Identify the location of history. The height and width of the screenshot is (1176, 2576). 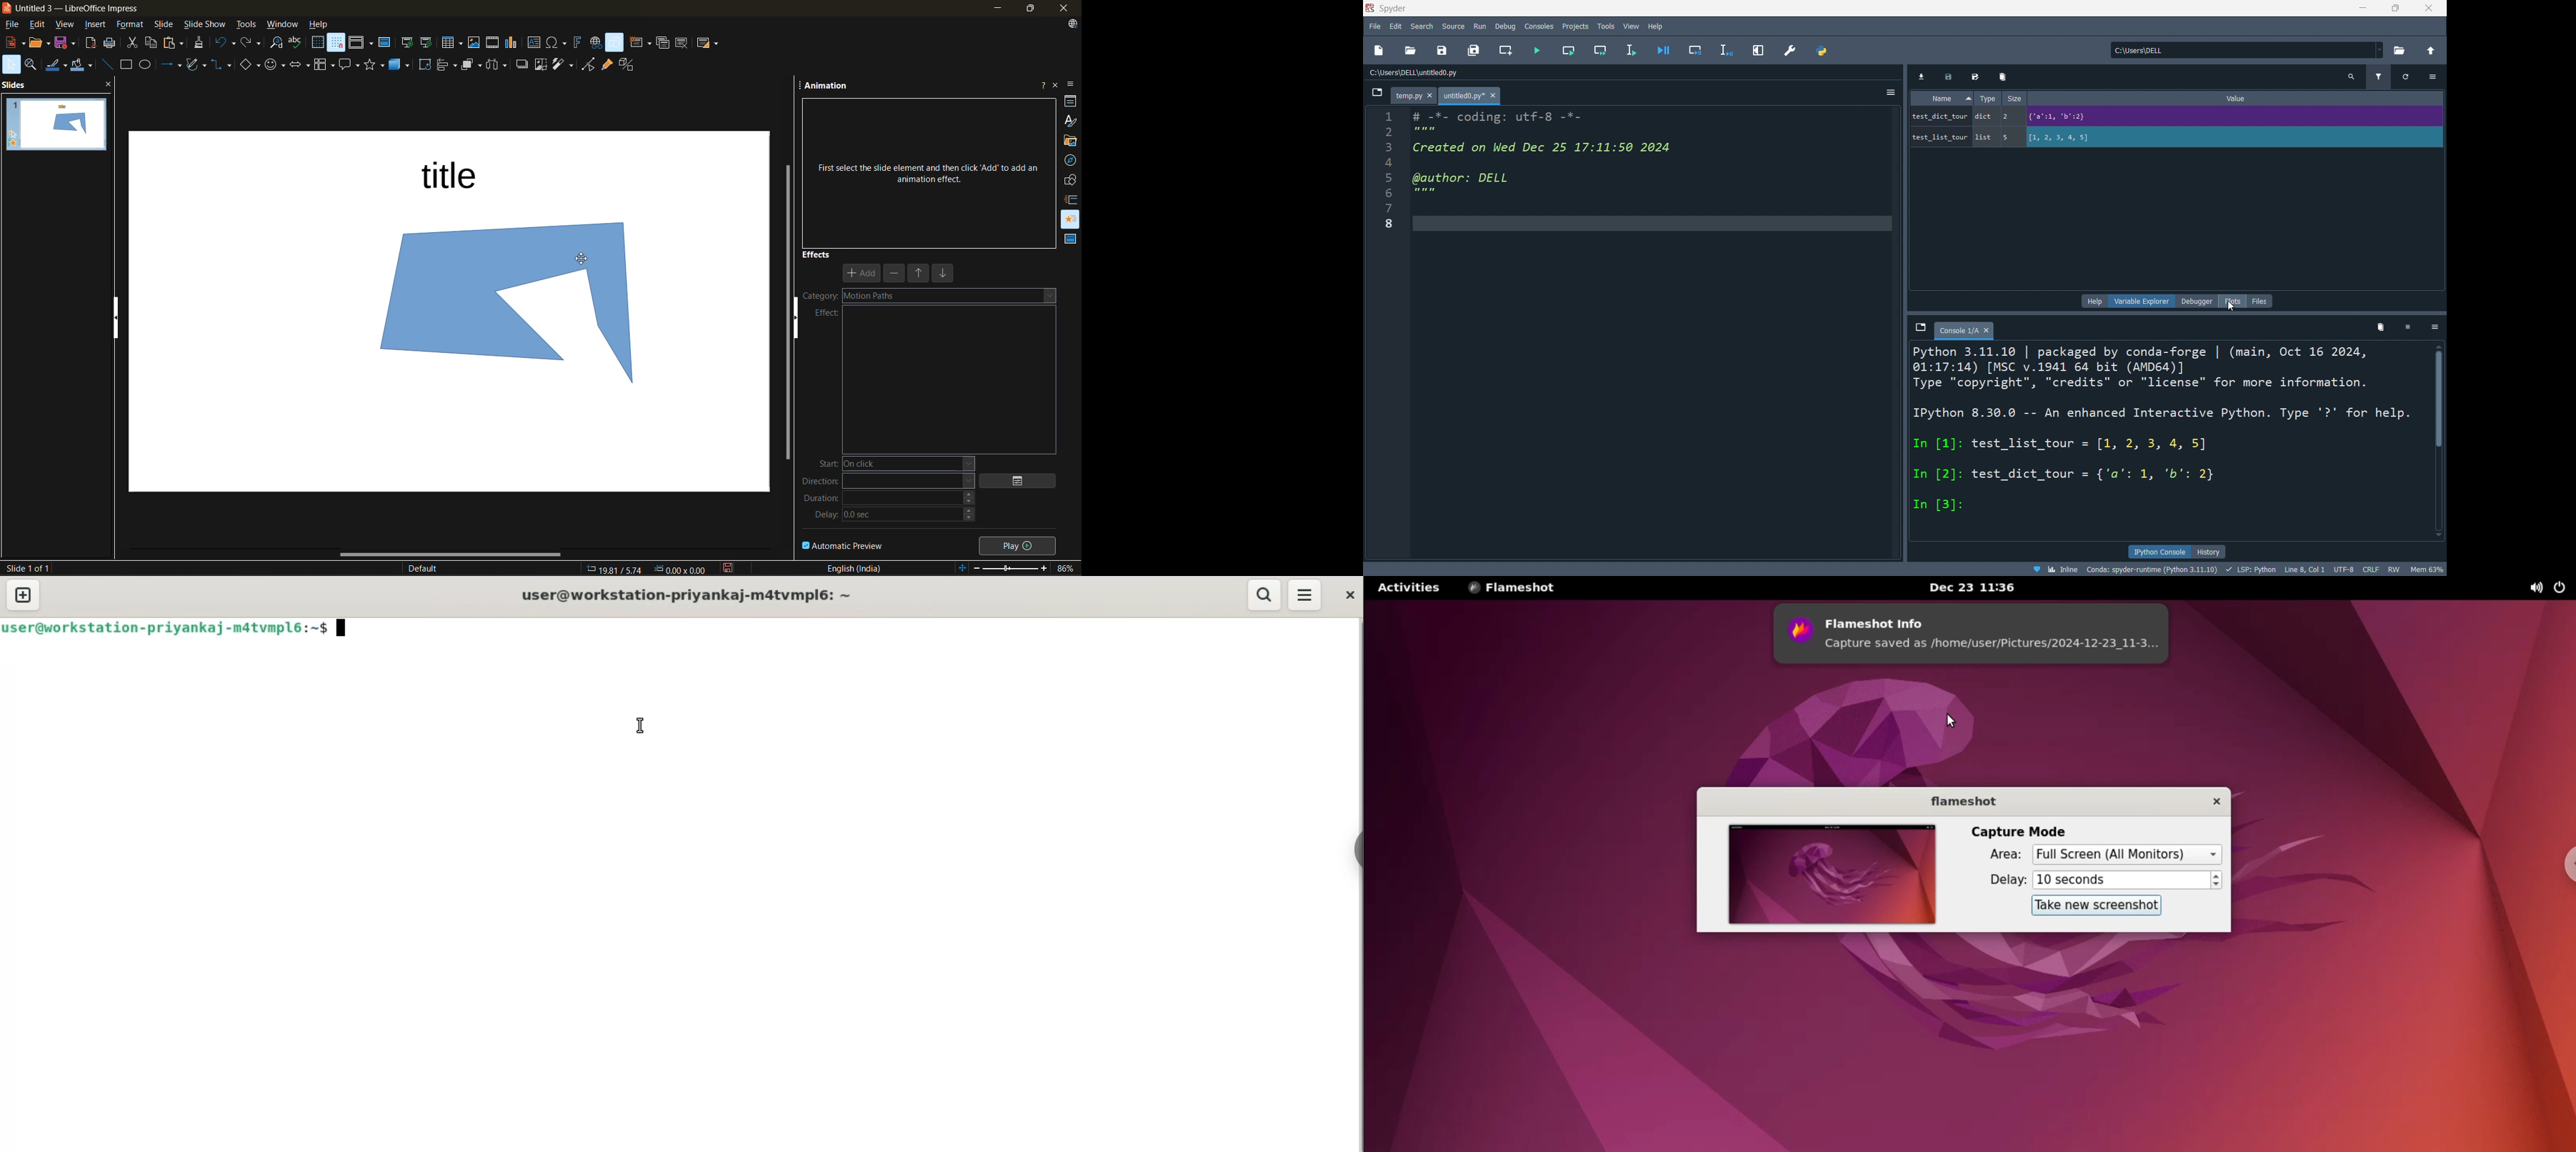
(2207, 551).